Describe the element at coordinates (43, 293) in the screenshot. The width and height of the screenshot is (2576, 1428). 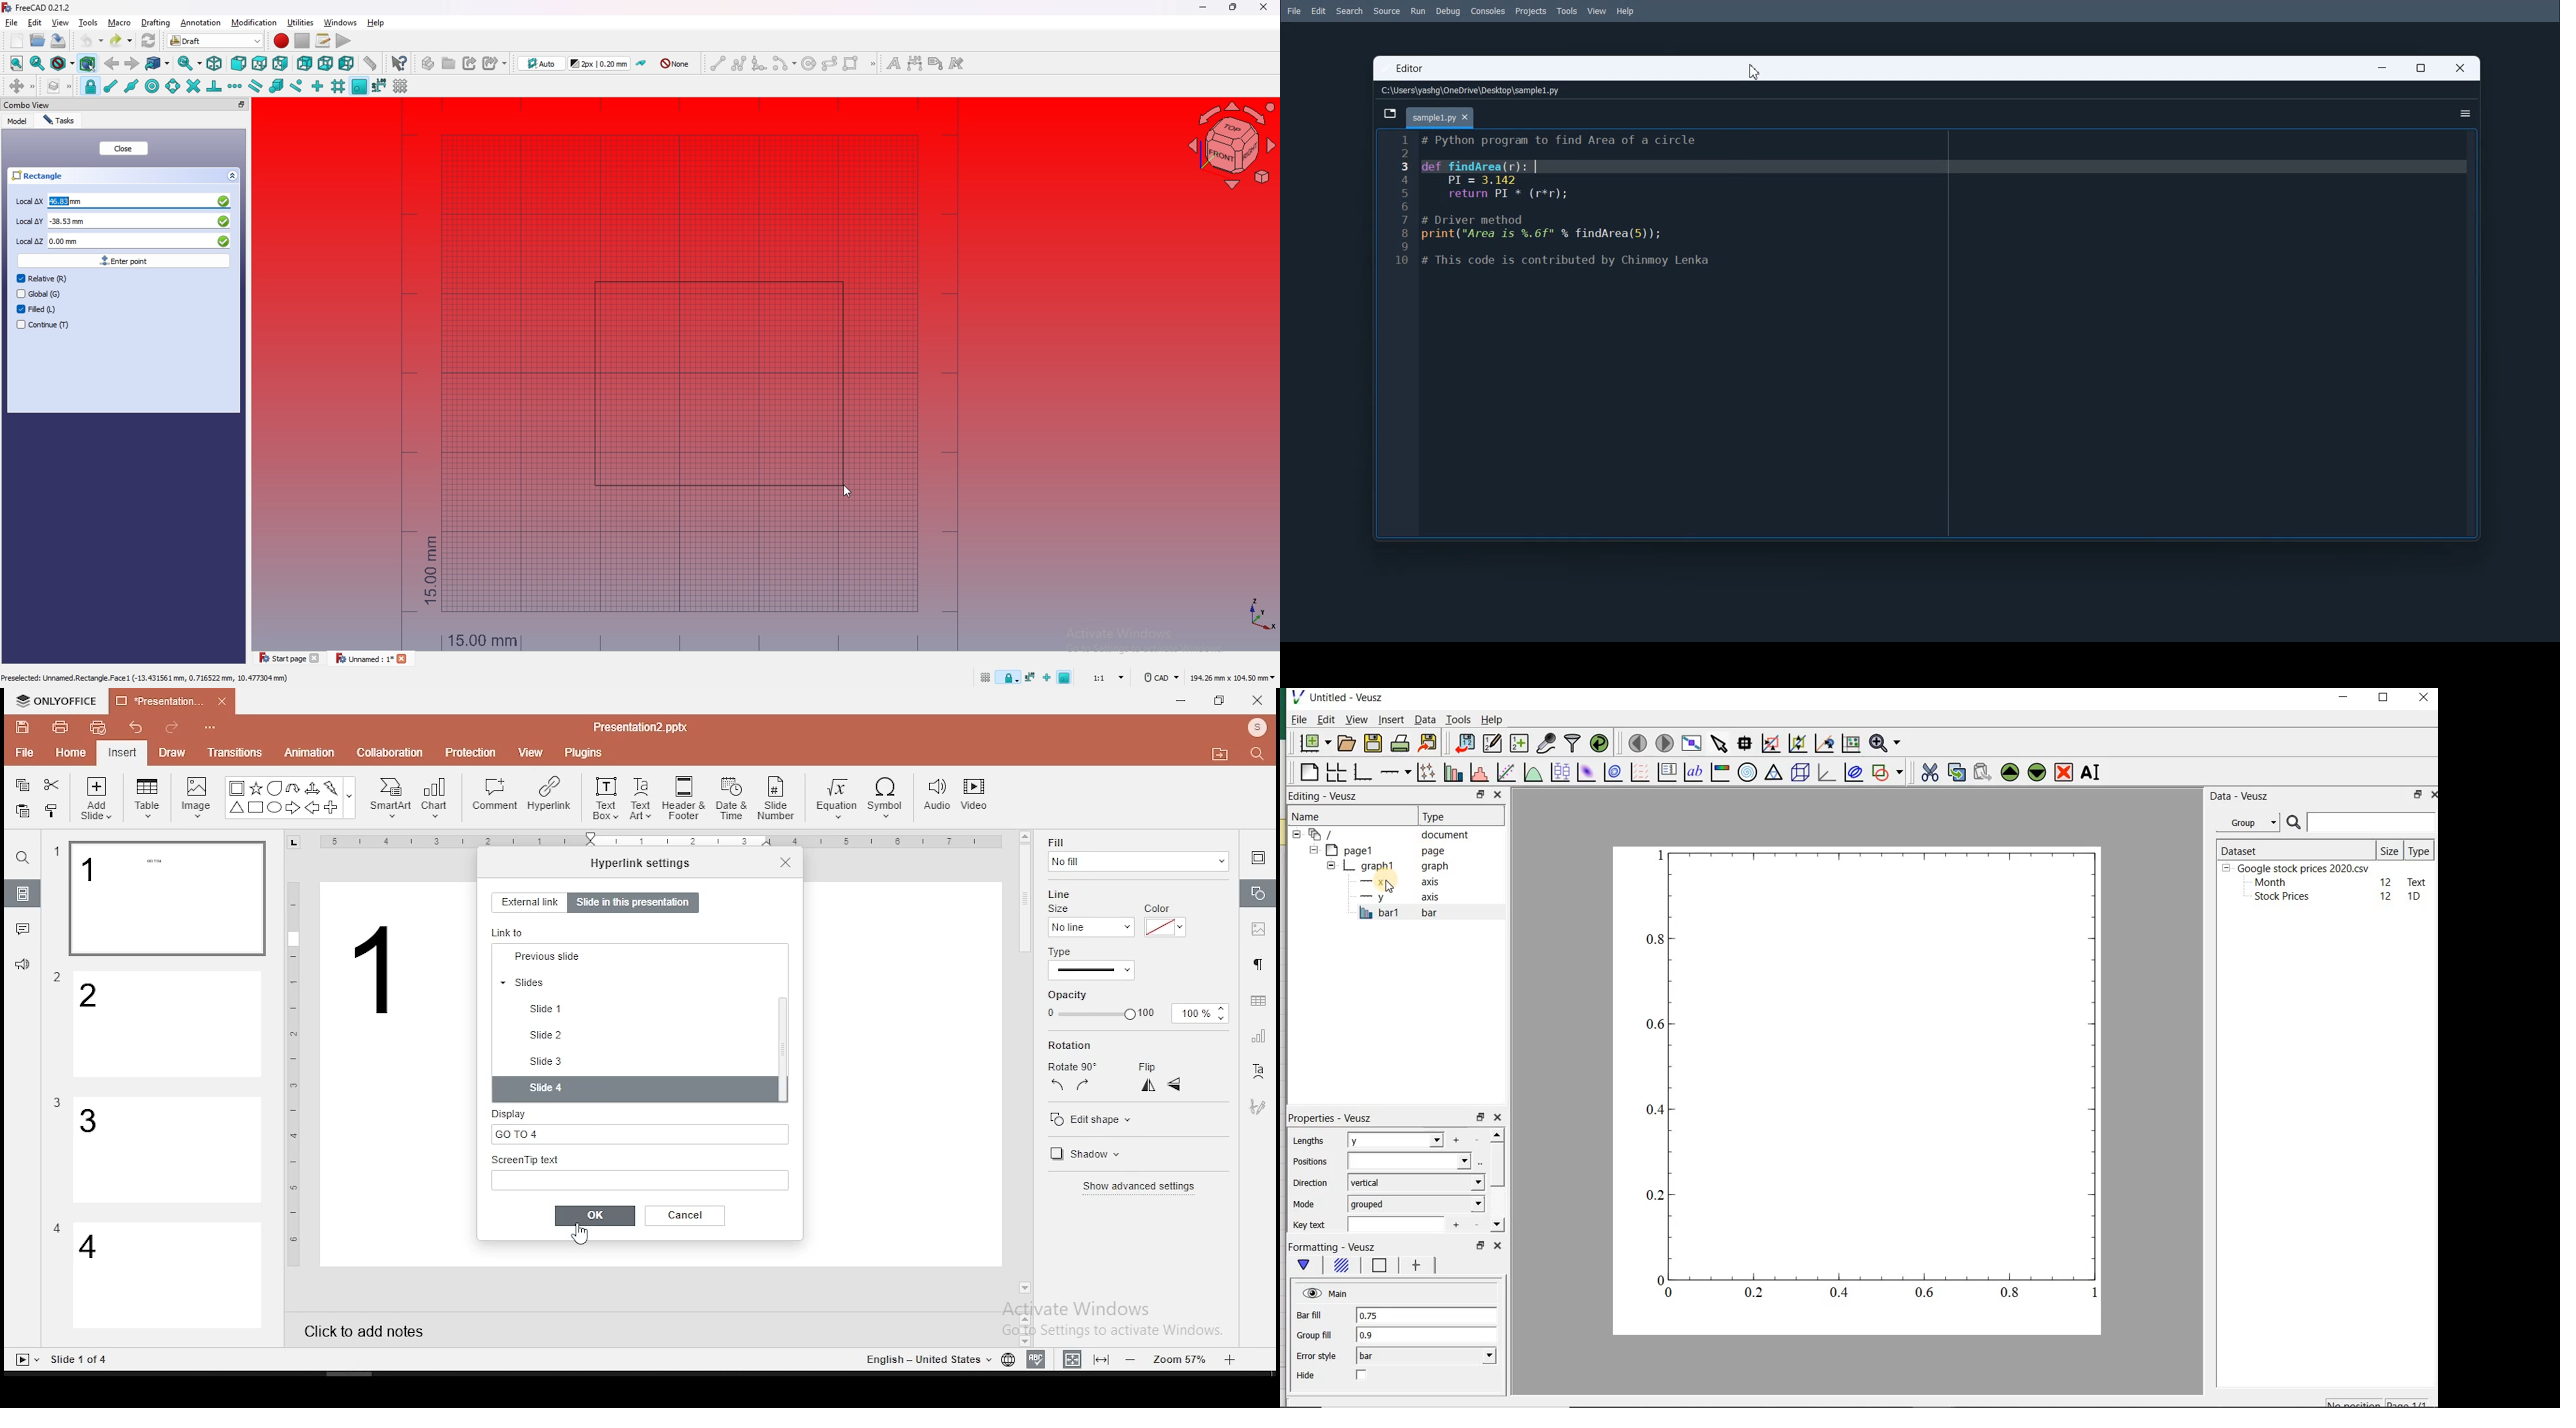
I see `global (G)` at that location.